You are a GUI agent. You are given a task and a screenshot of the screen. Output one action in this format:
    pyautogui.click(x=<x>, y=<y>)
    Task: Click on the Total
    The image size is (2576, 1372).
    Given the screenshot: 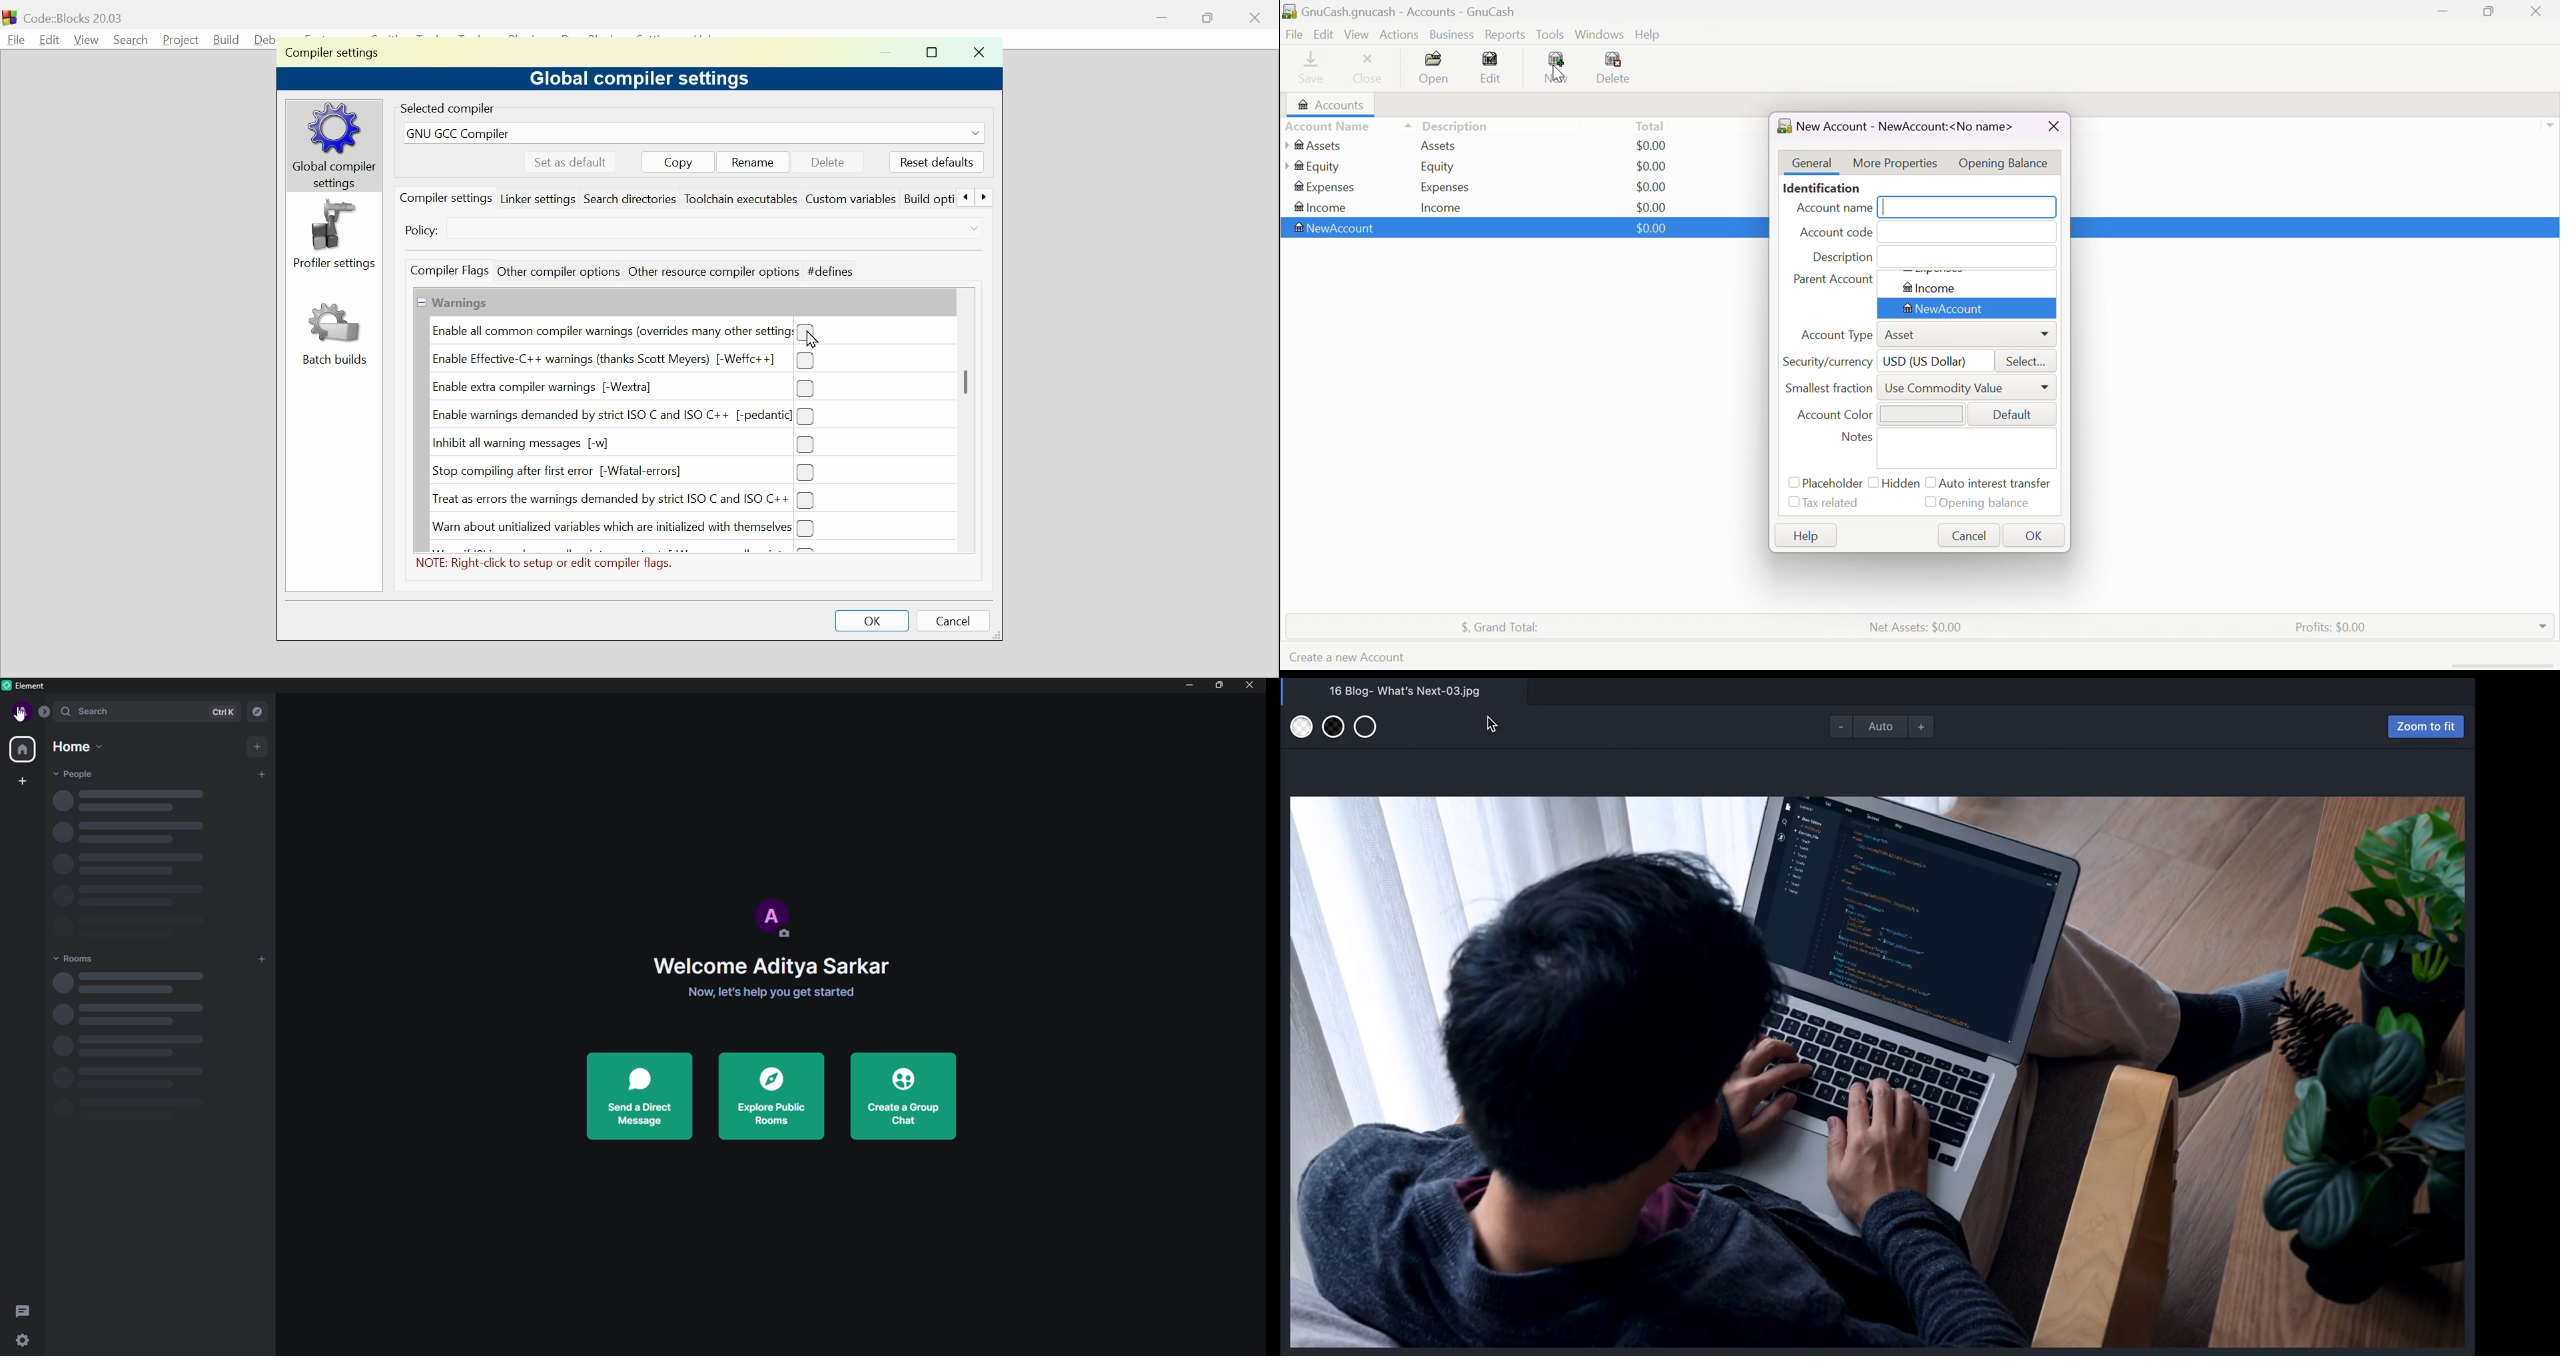 What is the action you would take?
    pyautogui.click(x=1650, y=128)
    